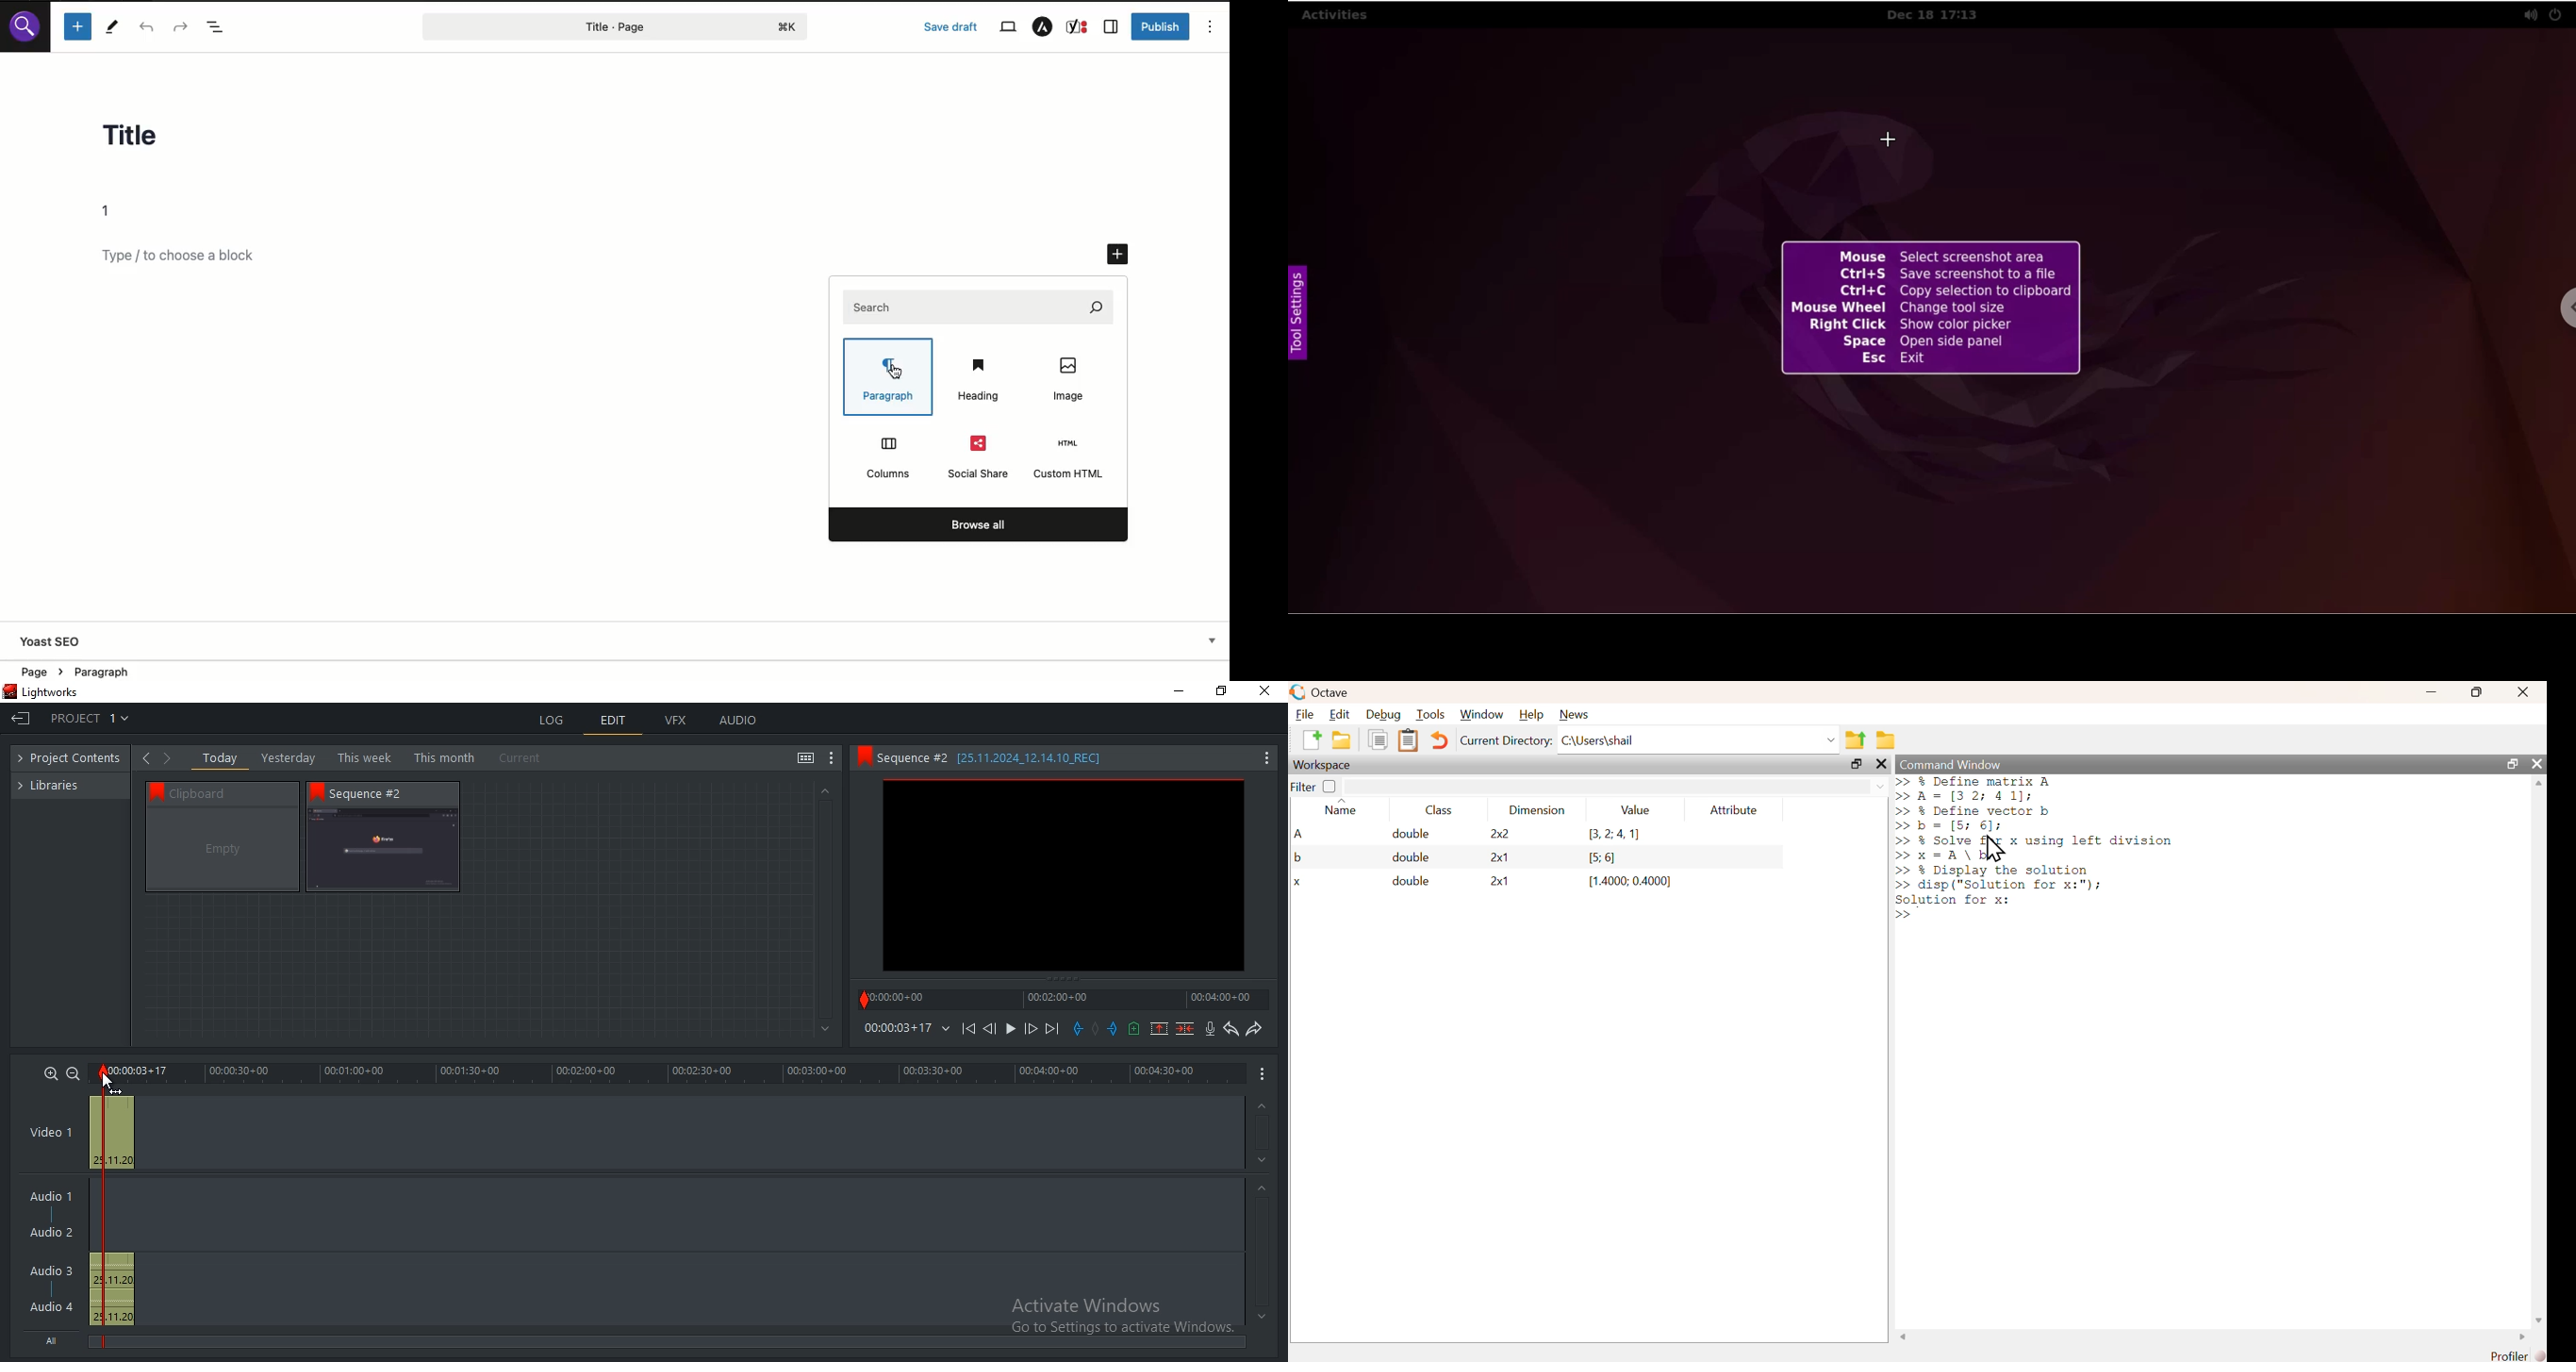 This screenshot has width=2576, height=1372. What do you see at coordinates (1064, 877) in the screenshot?
I see `sequence 2` at bounding box center [1064, 877].